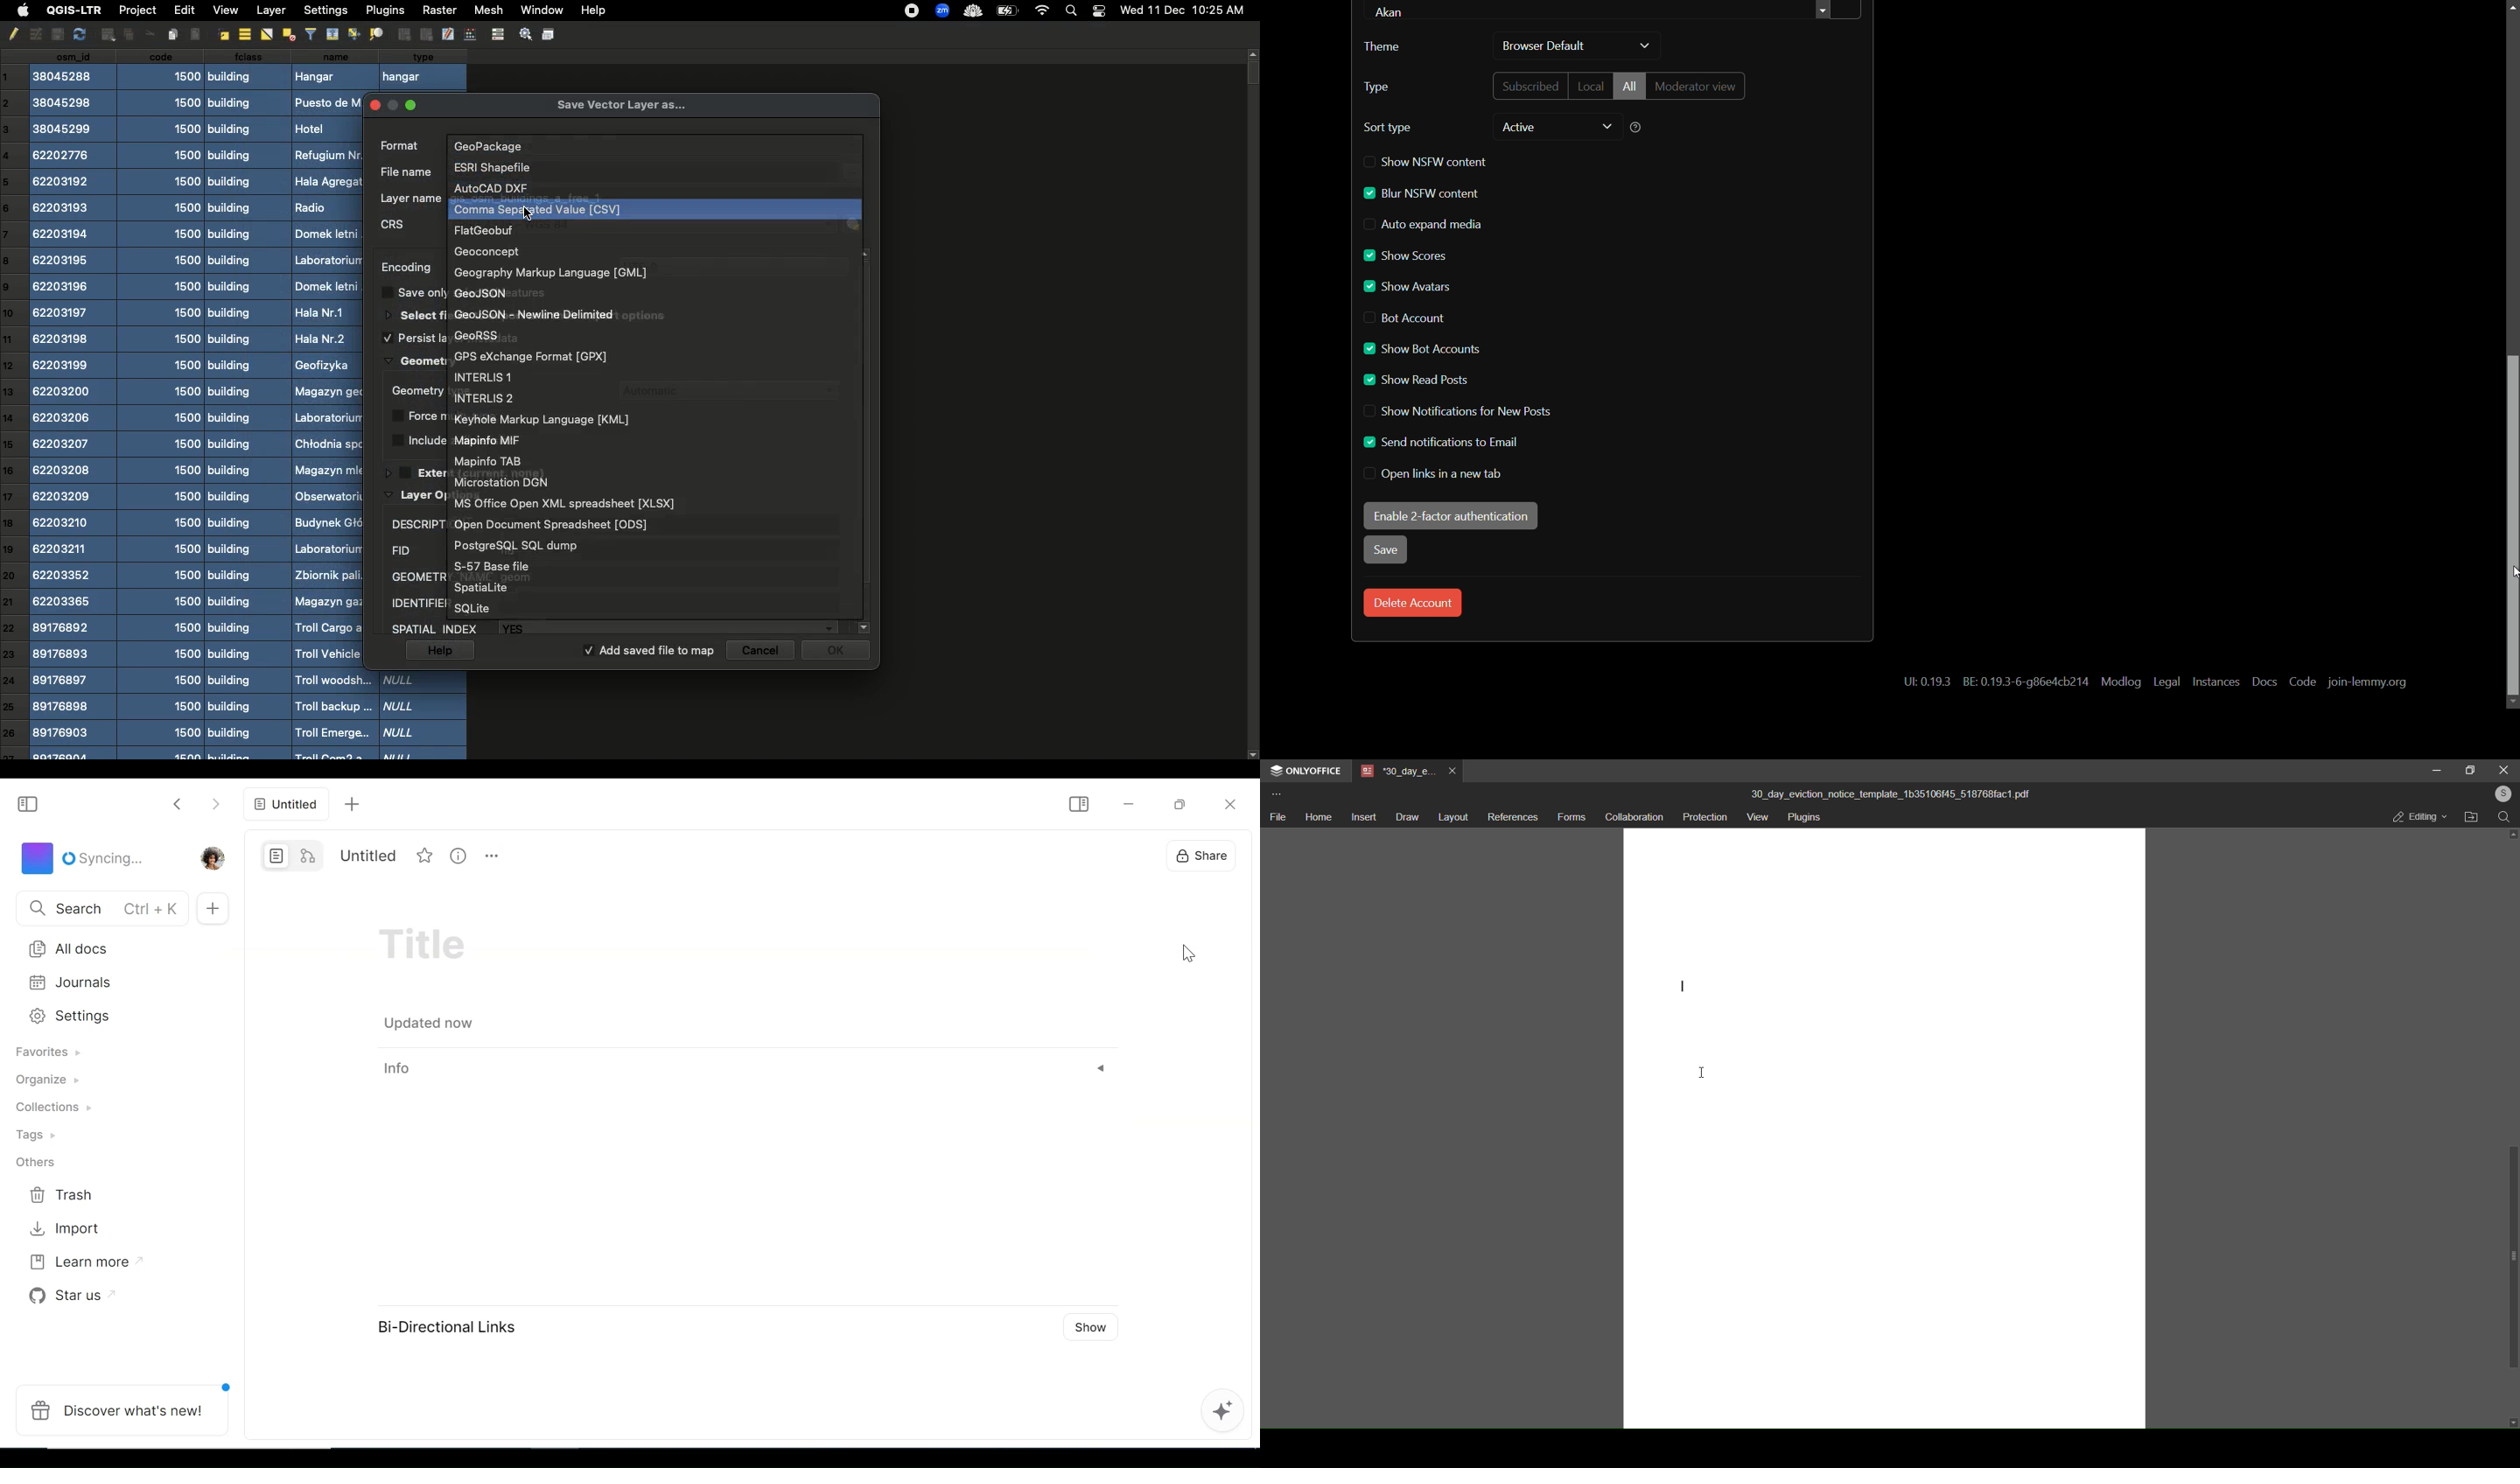 This screenshot has height=1484, width=2520. Describe the element at coordinates (1278, 816) in the screenshot. I see `file` at that location.